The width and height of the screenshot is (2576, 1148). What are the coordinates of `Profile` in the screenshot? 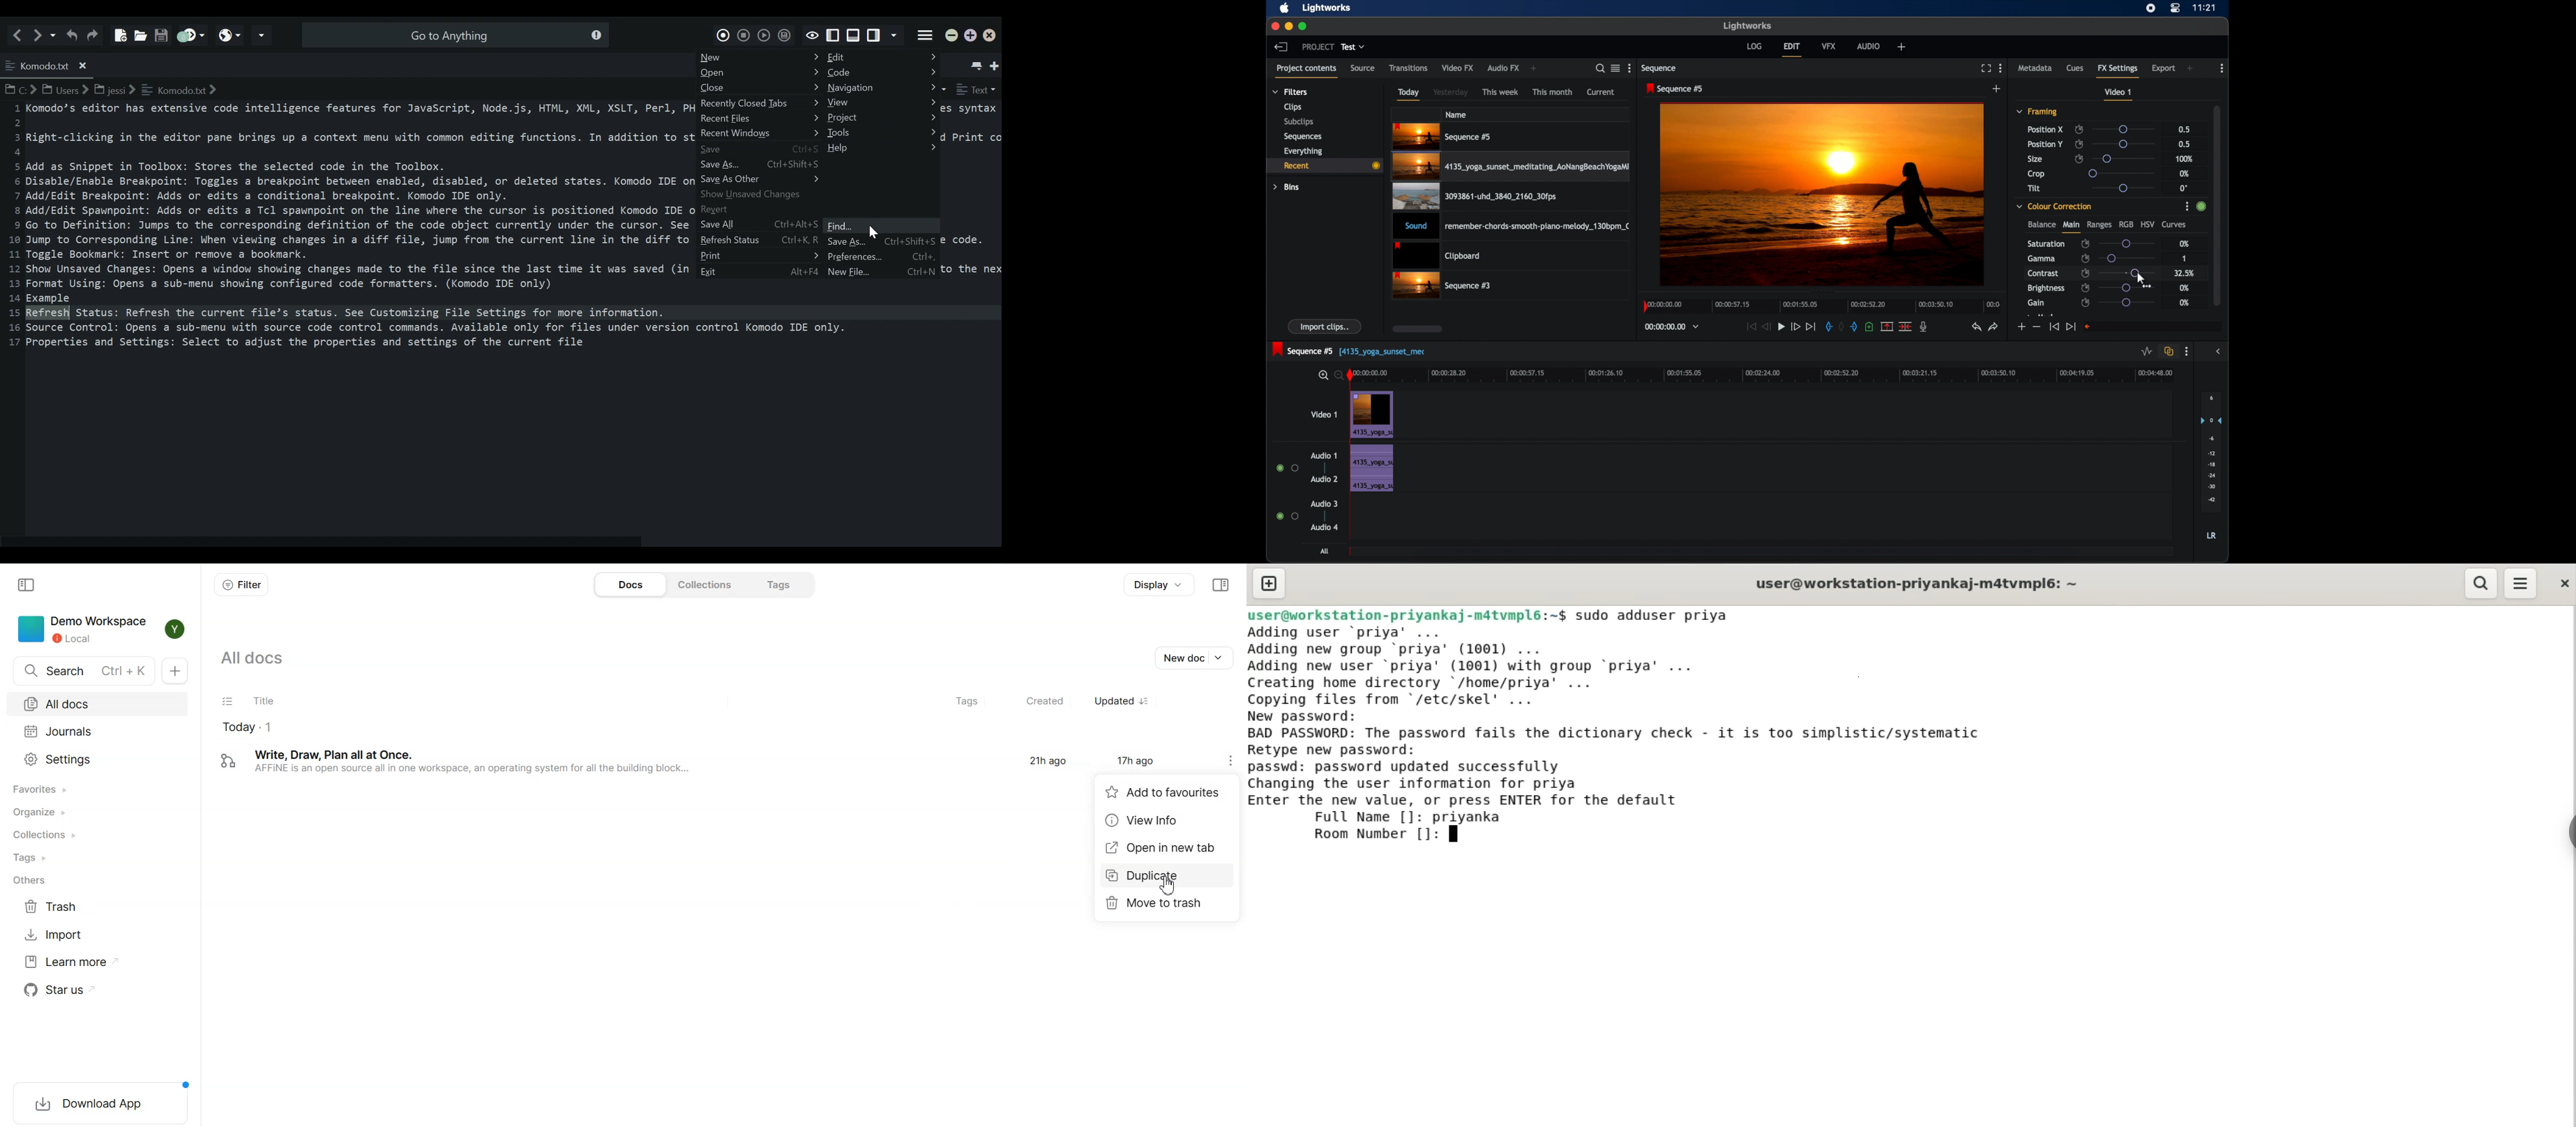 It's located at (176, 629).